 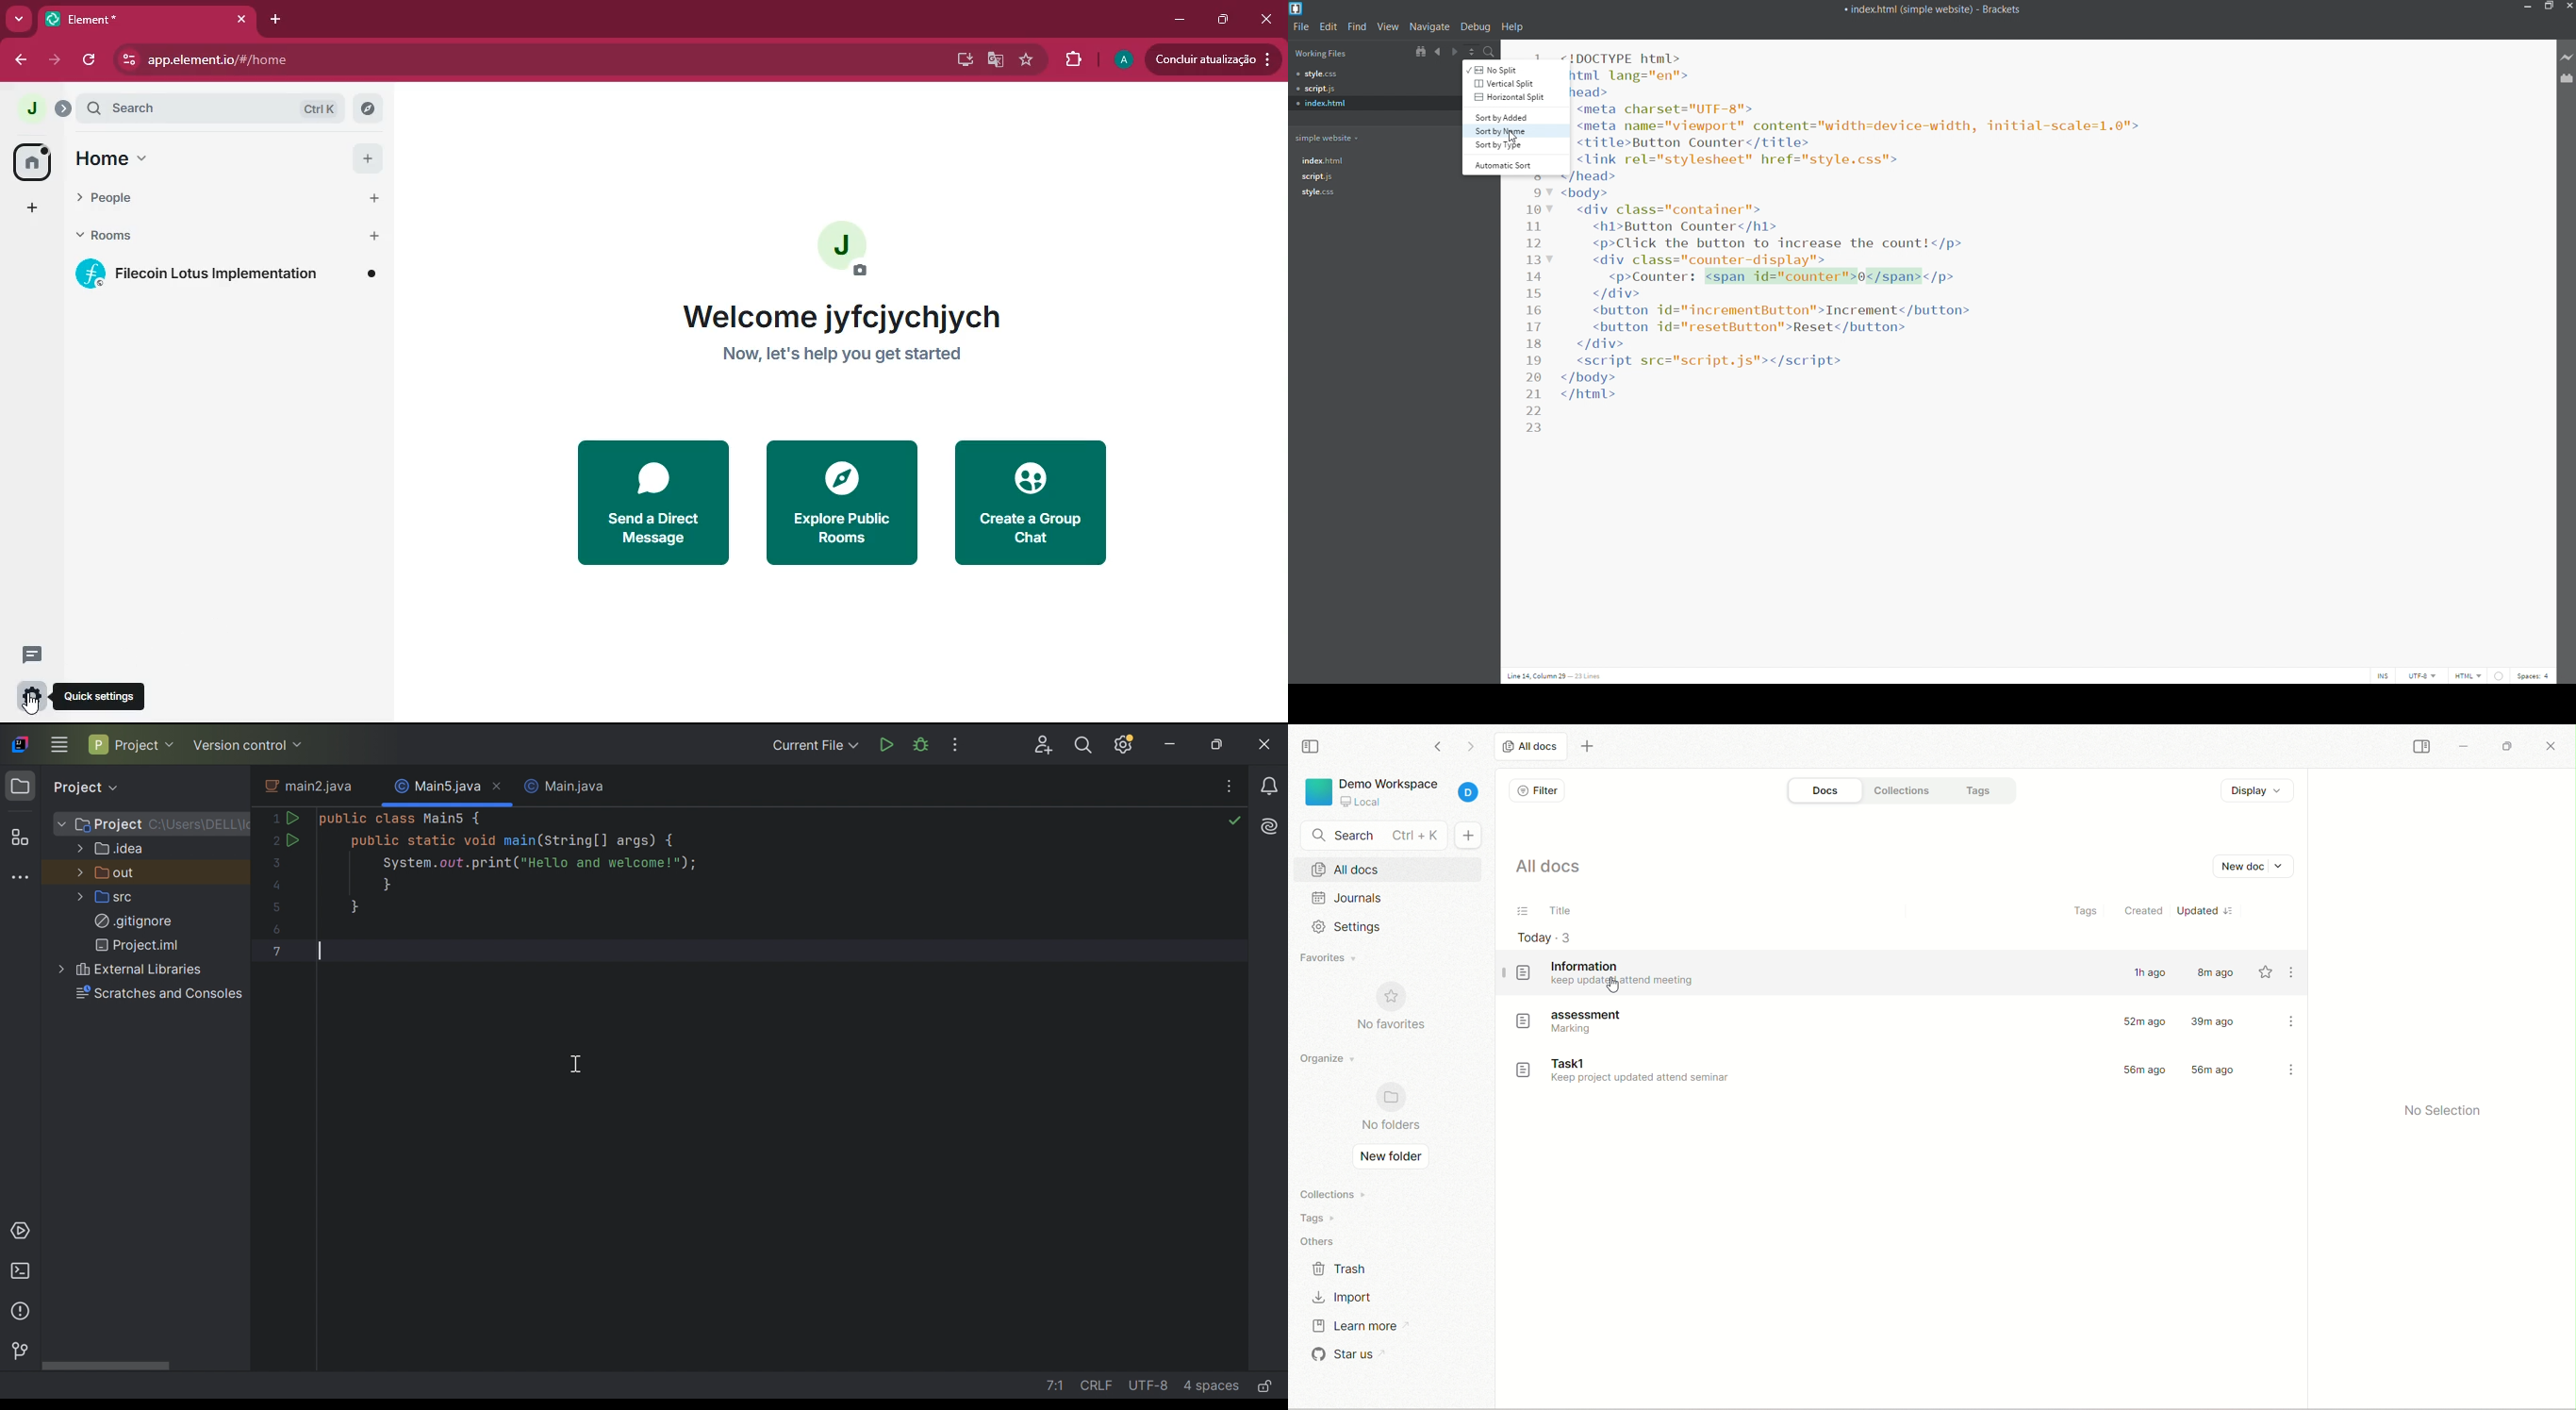 What do you see at coordinates (119, 848) in the screenshot?
I see `.idea` at bounding box center [119, 848].